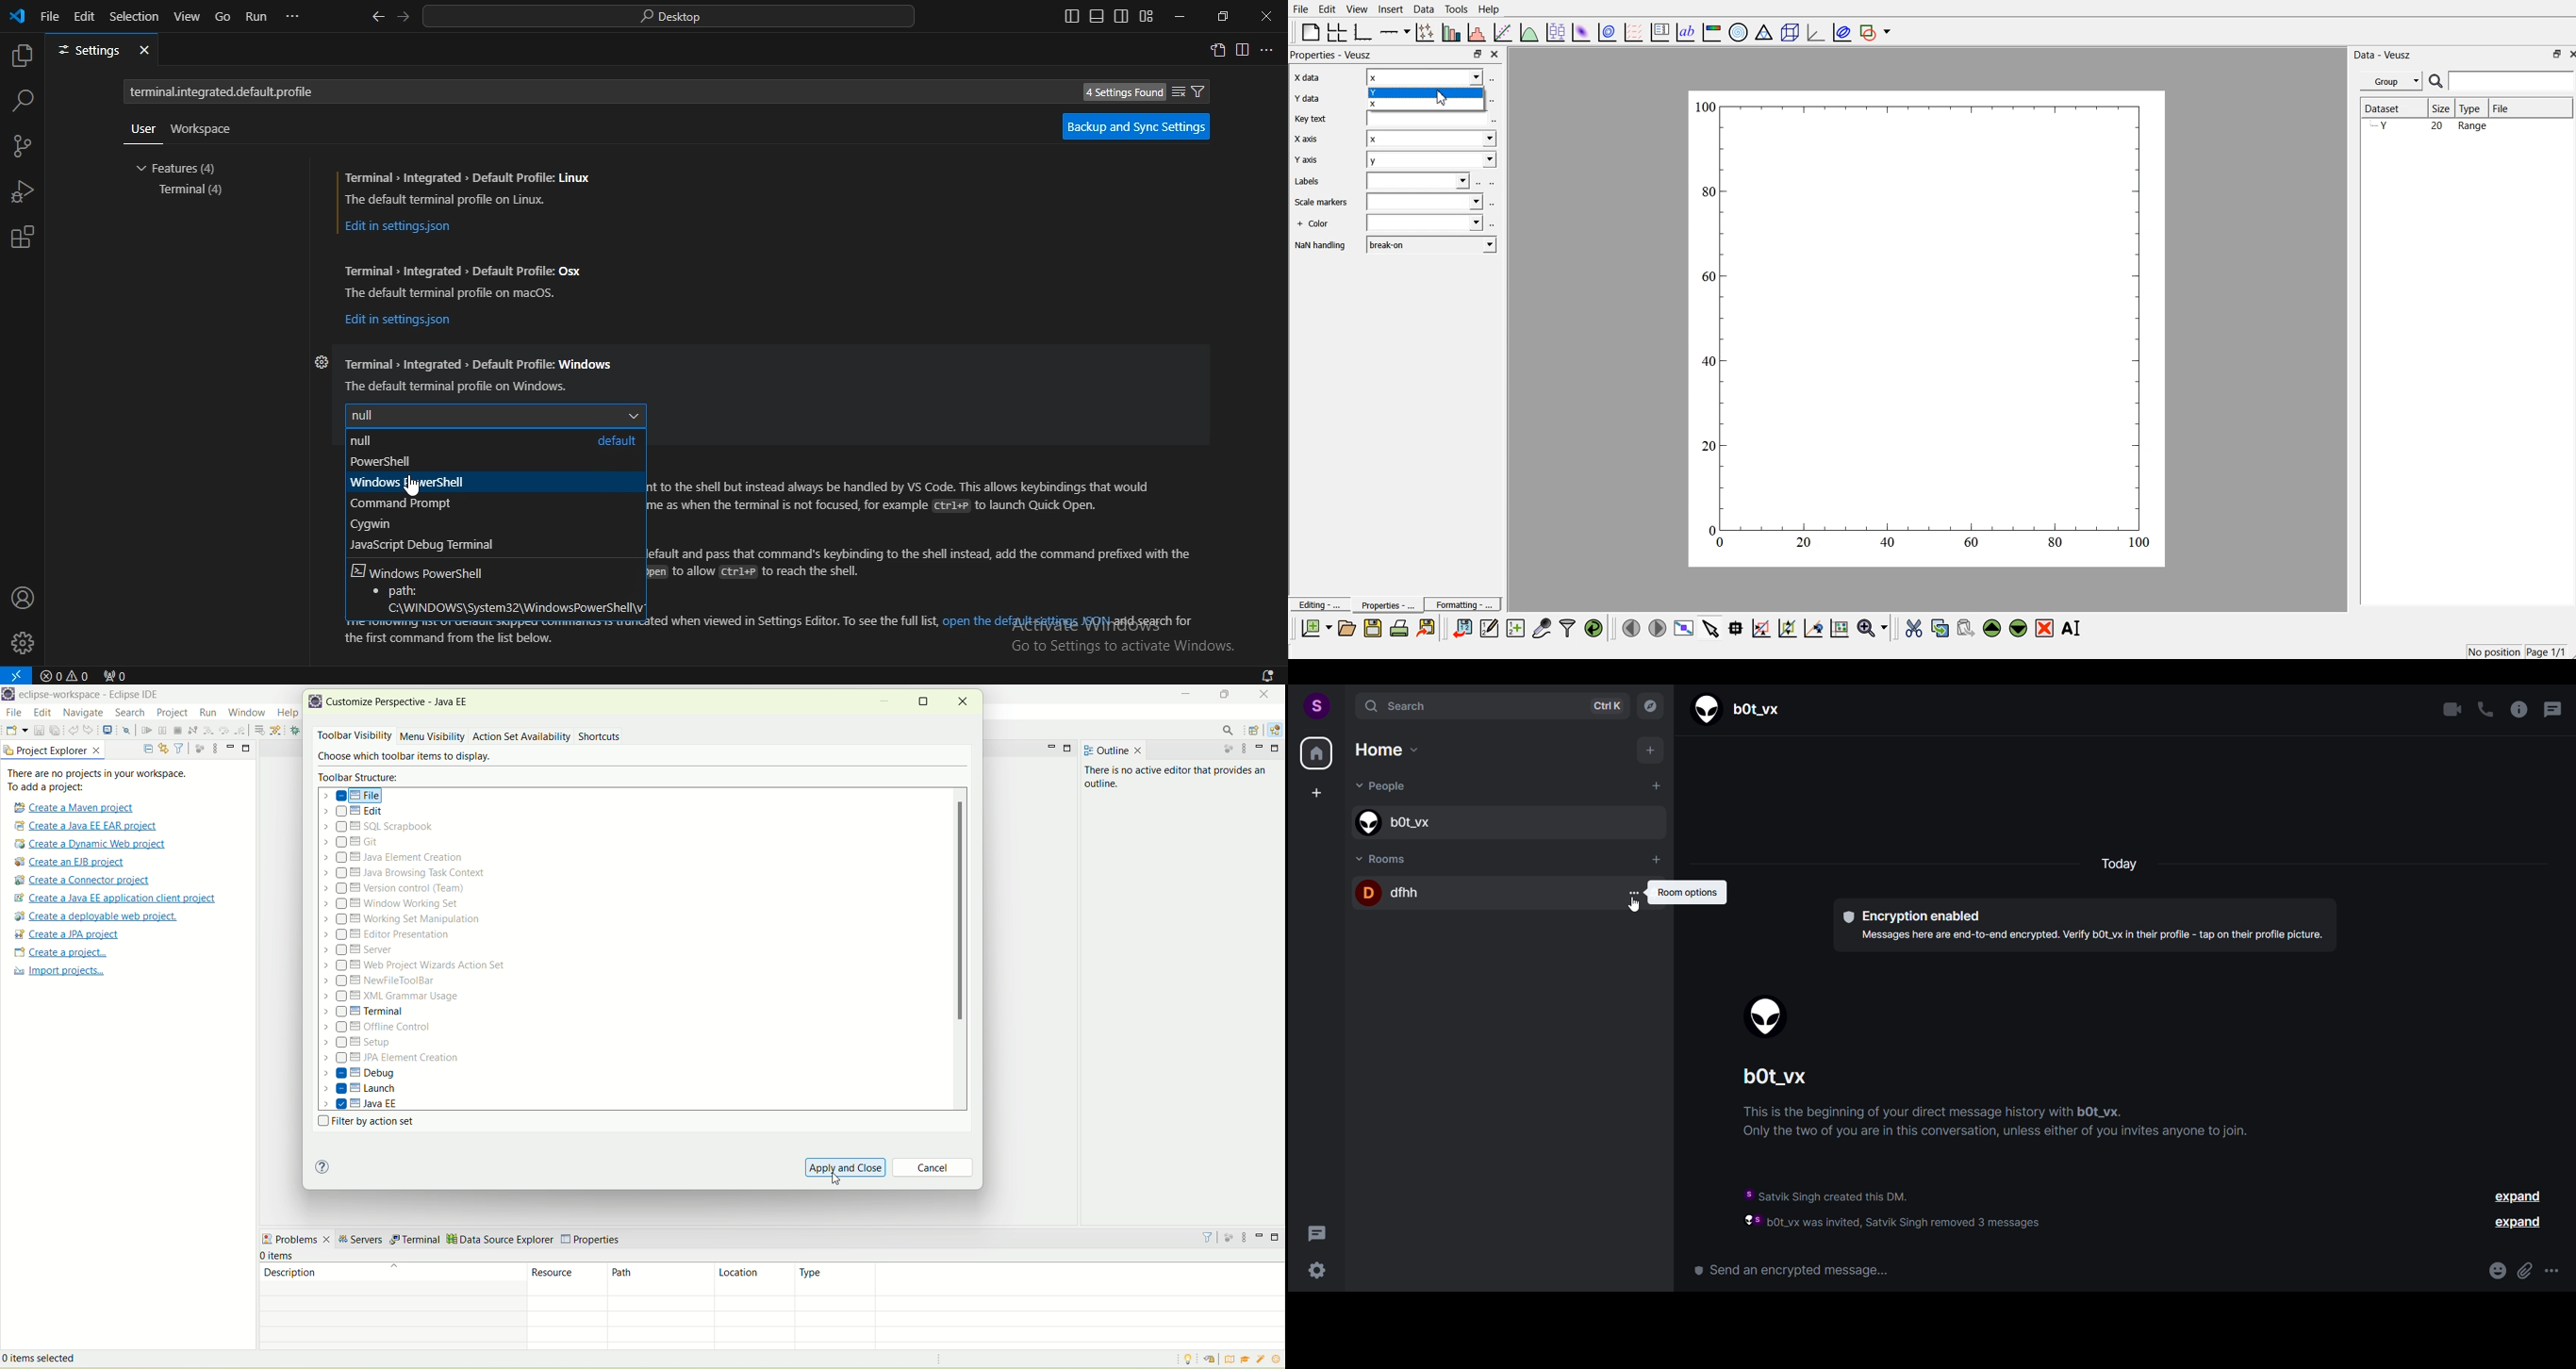 The width and height of the screenshot is (2576, 1372). I want to click on | Nott handing, so click(1322, 246).